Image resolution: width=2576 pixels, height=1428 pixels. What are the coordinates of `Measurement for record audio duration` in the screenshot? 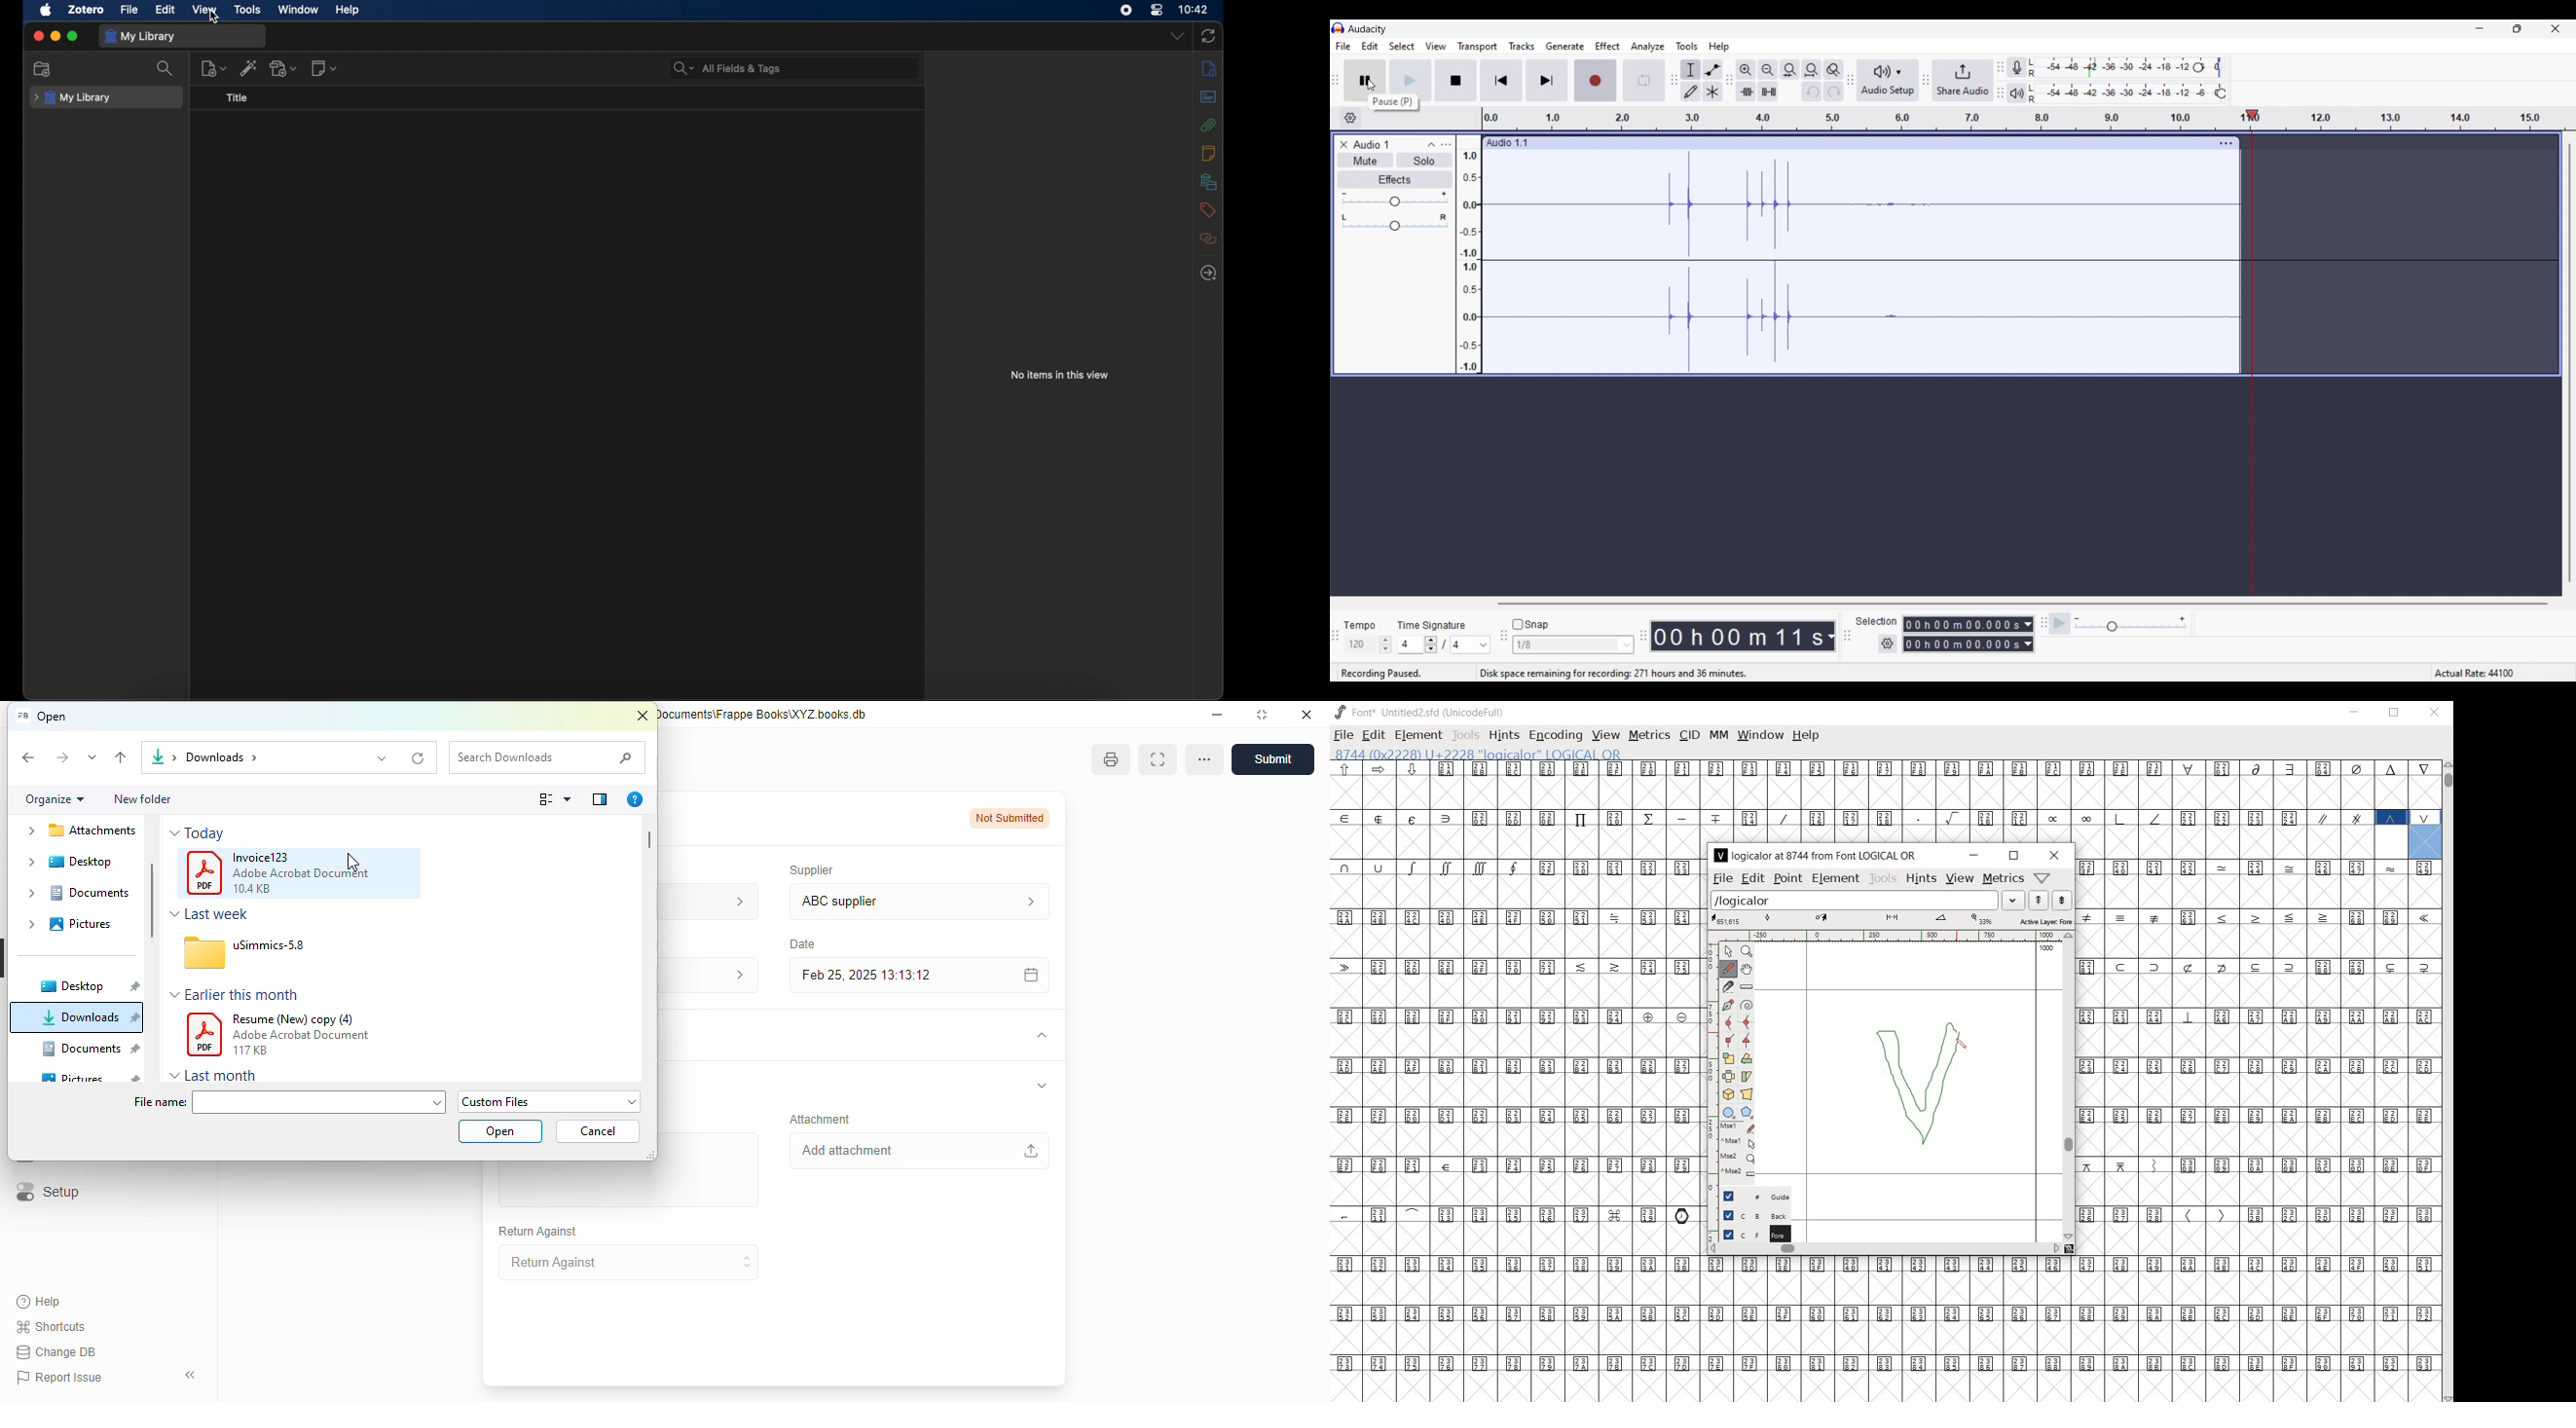 It's located at (1831, 637).